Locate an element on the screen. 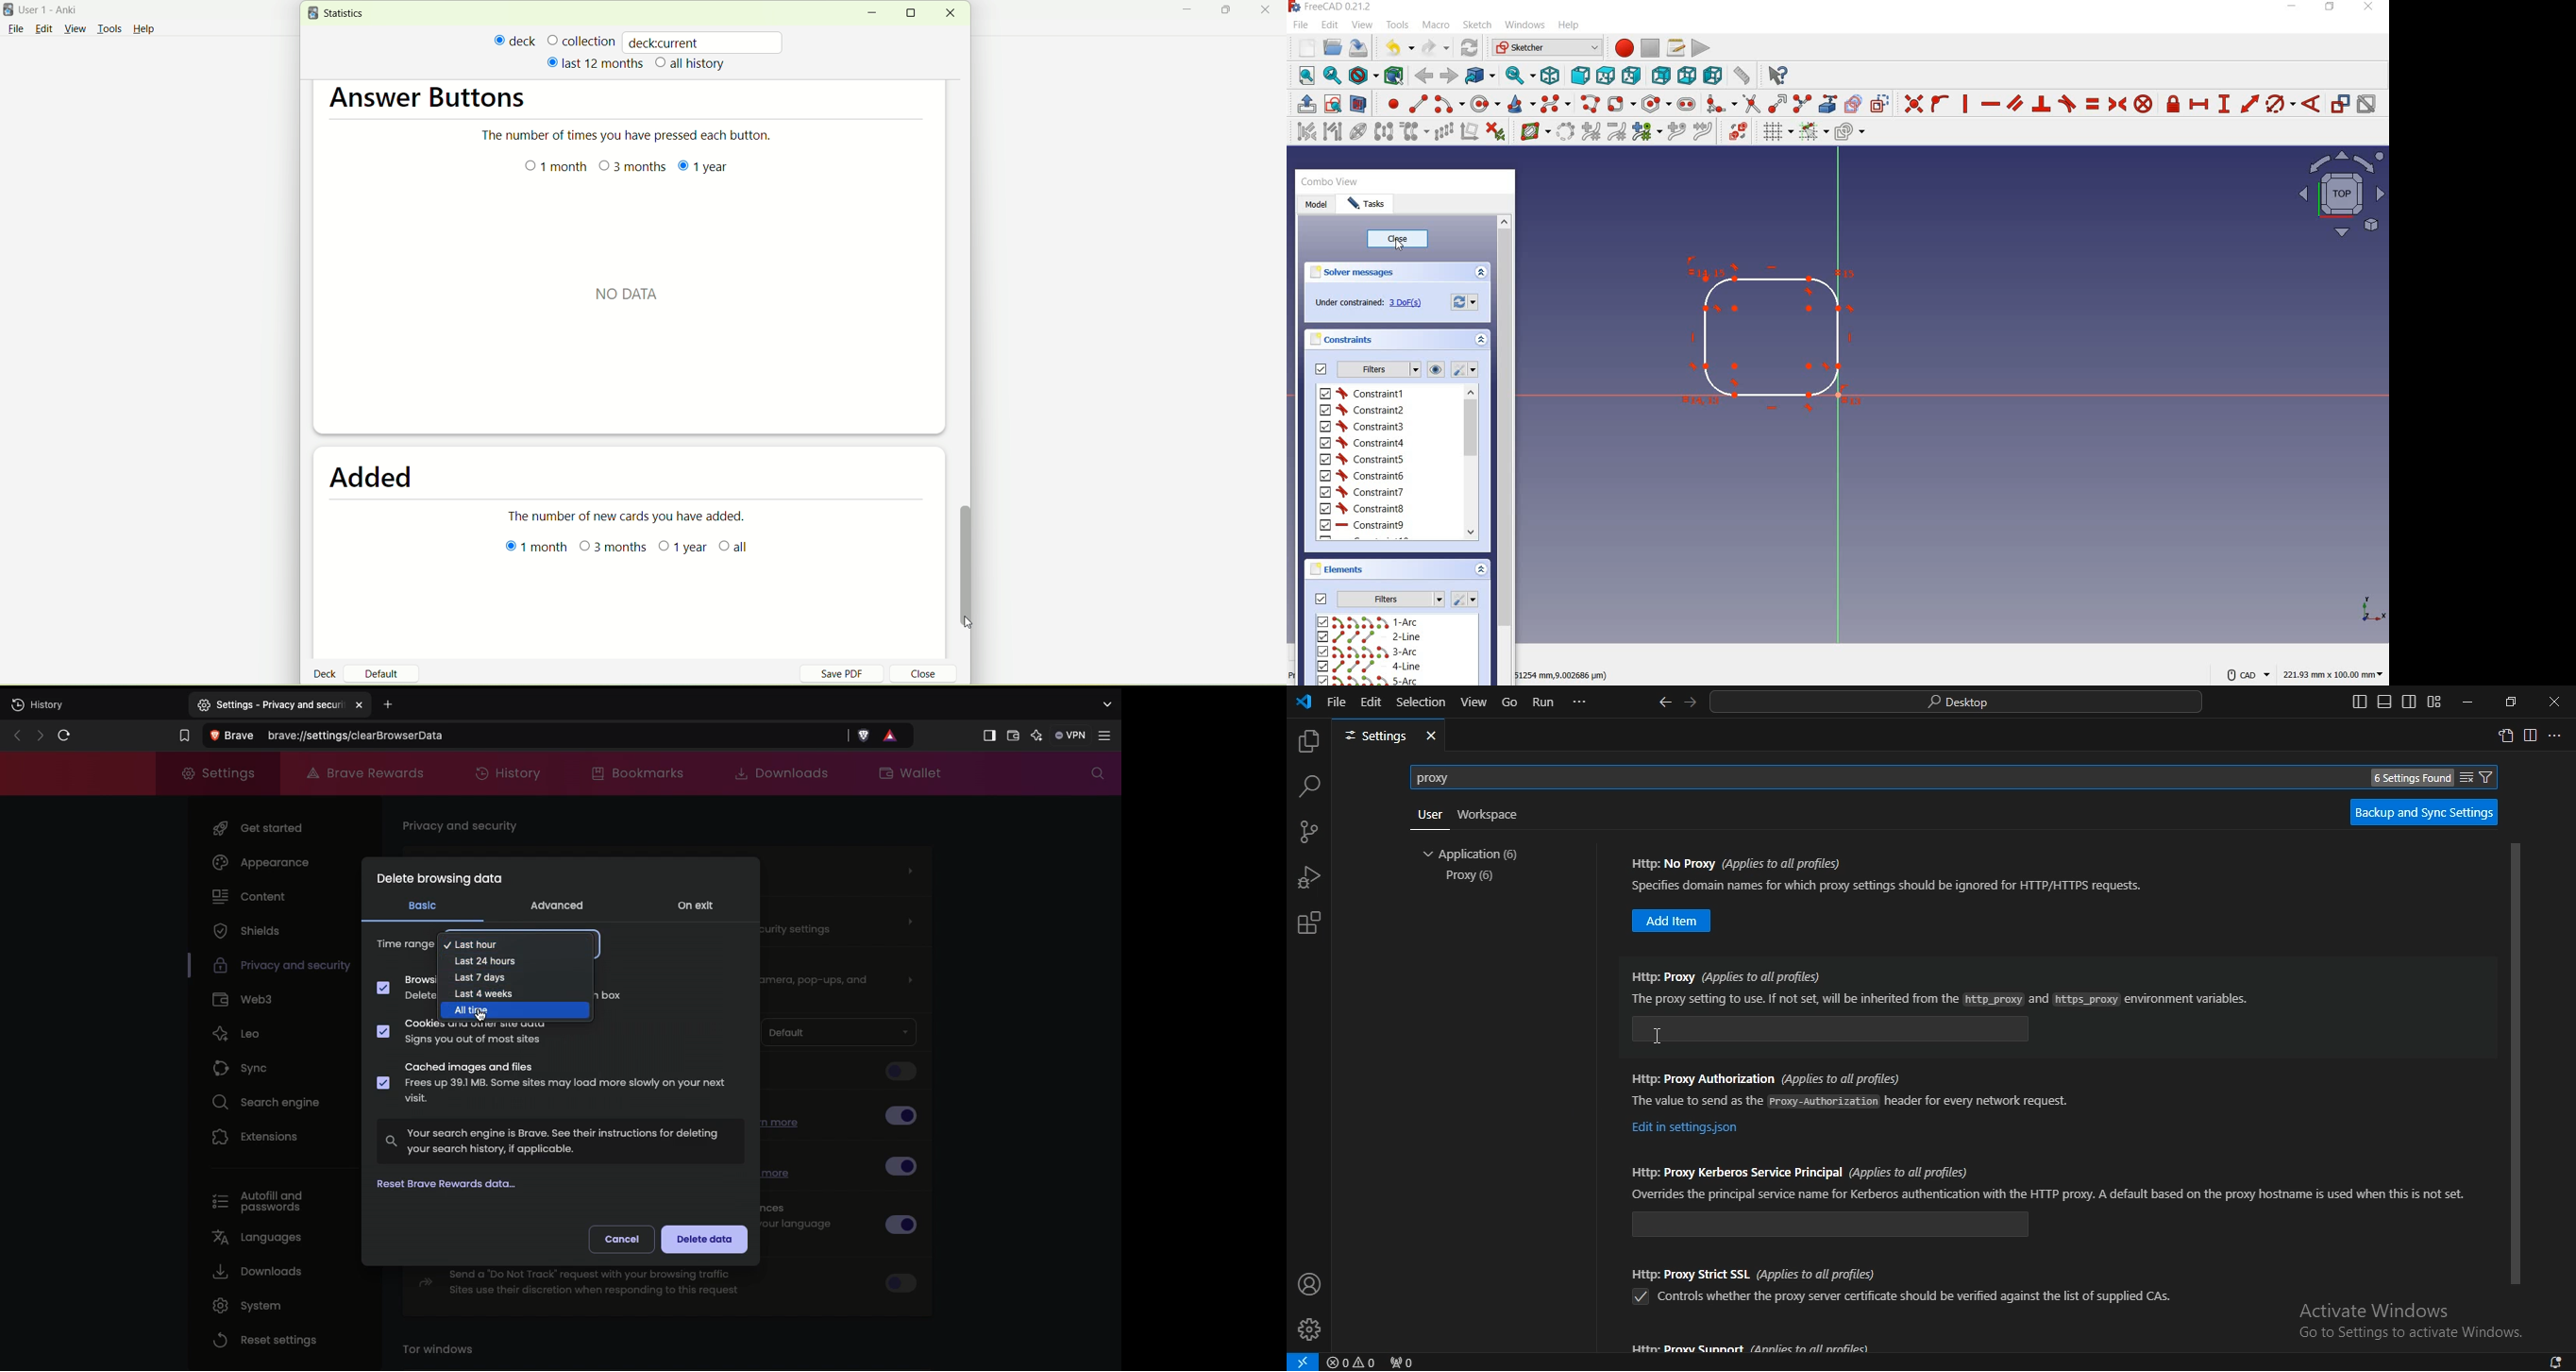  trim edge is located at coordinates (1752, 106).